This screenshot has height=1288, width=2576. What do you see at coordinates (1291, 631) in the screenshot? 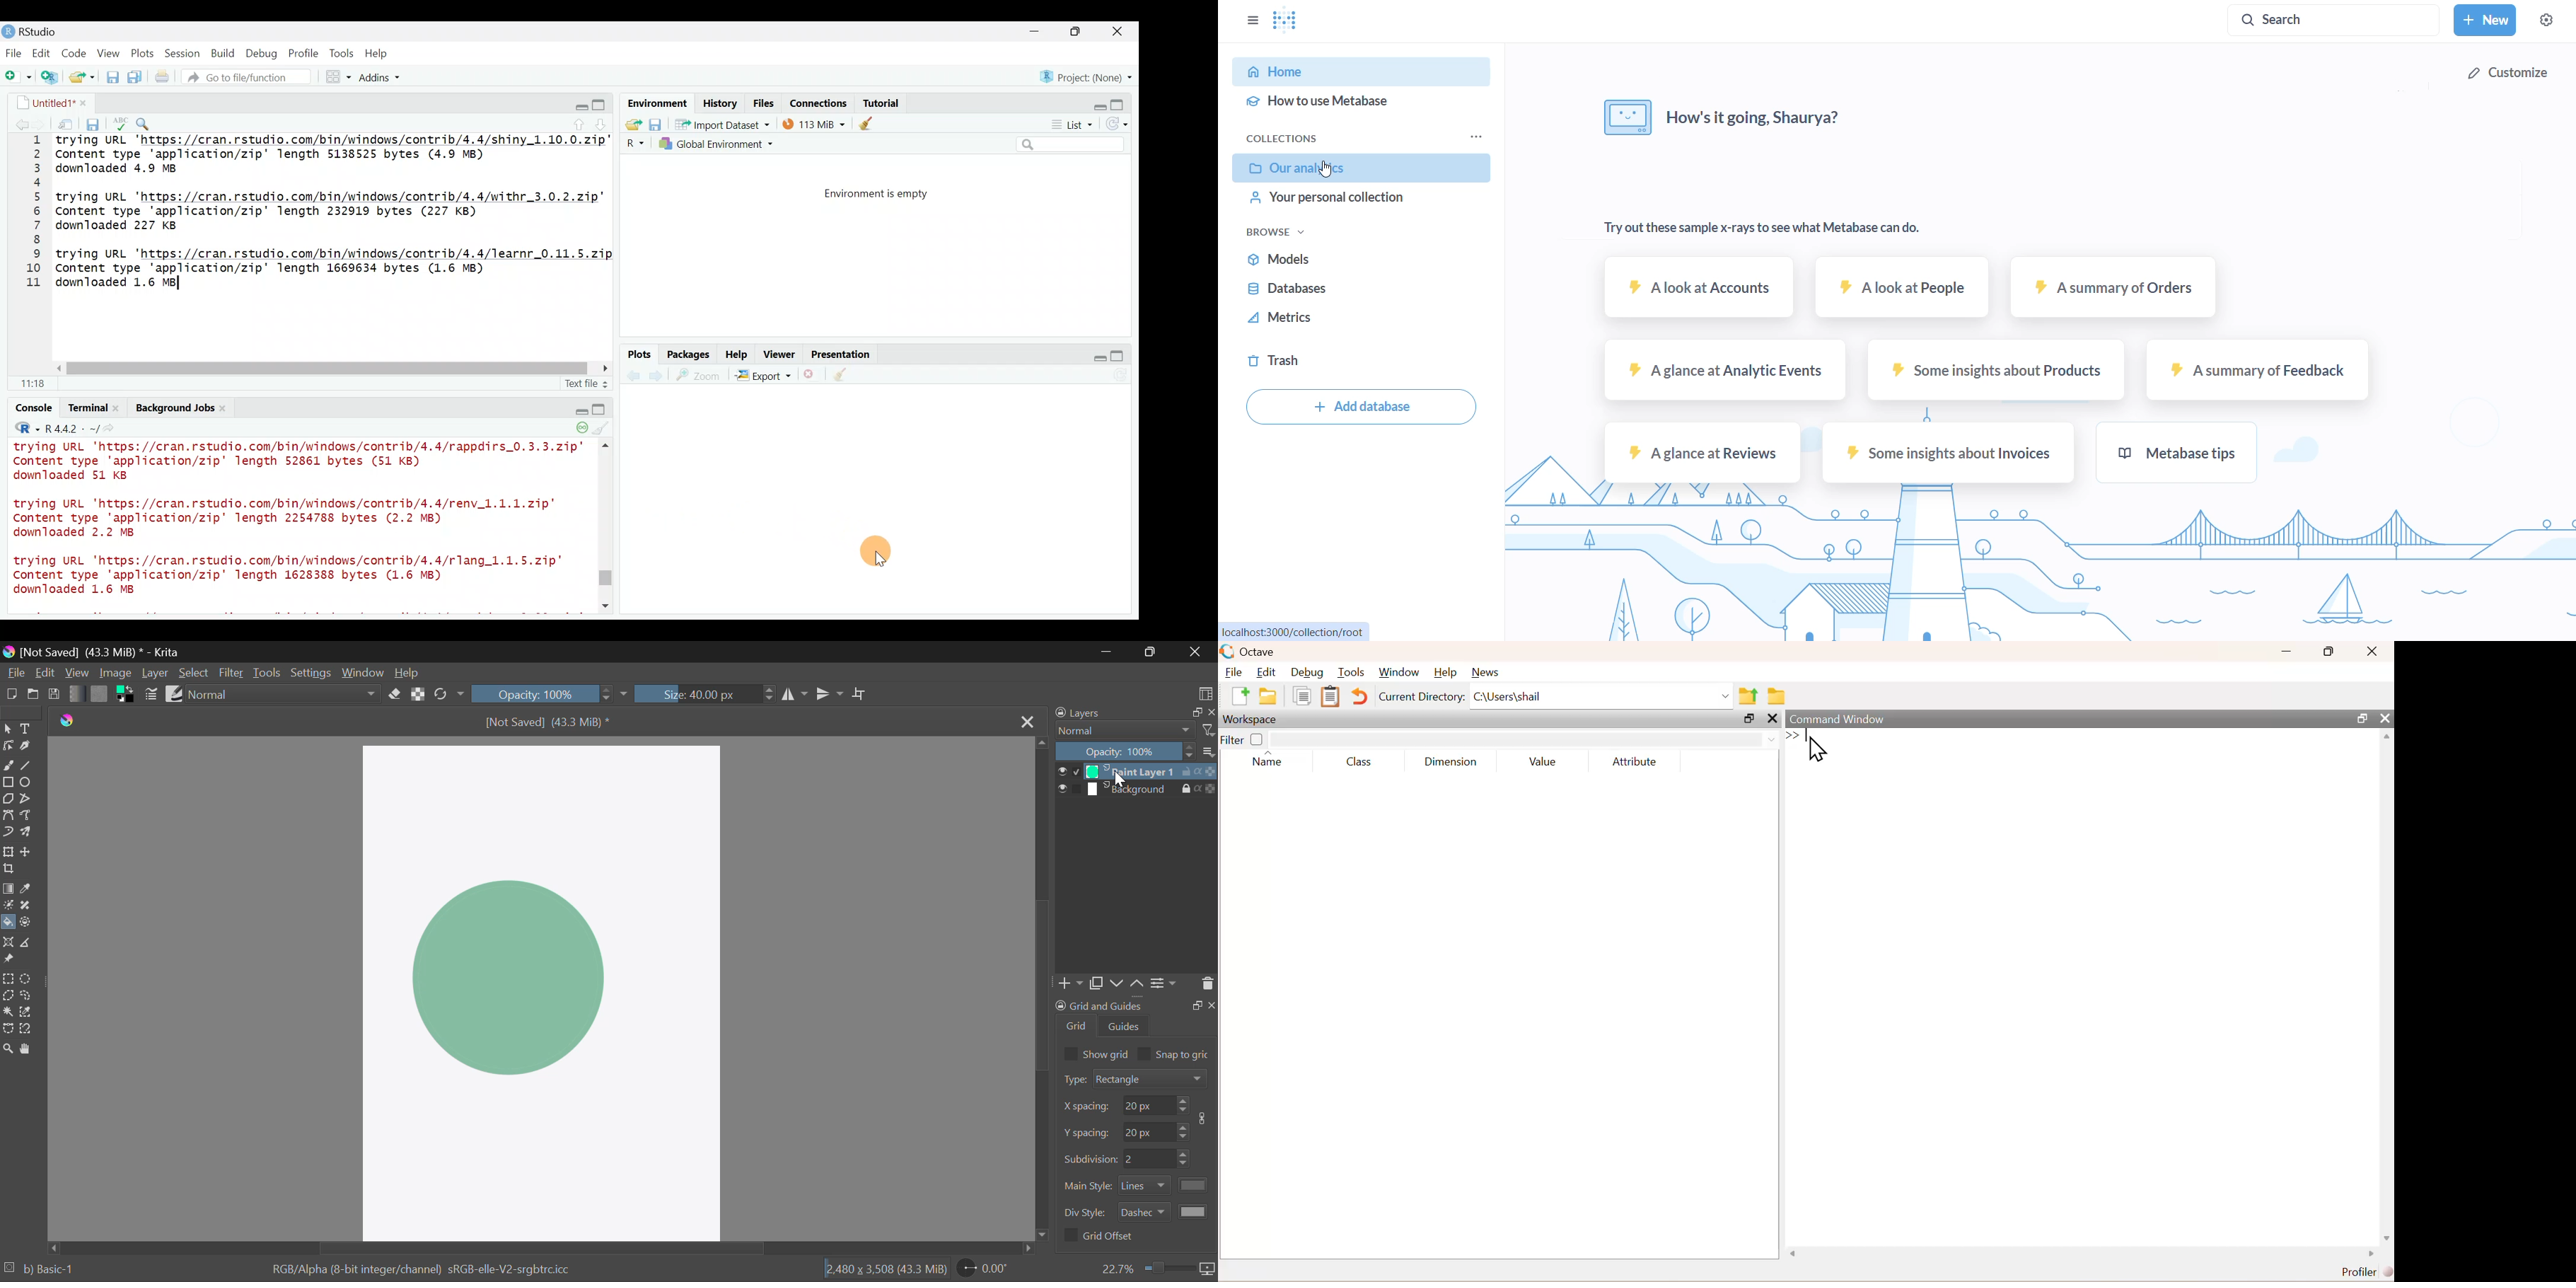
I see `localhost:3000/collection/root` at bounding box center [1291, 631].